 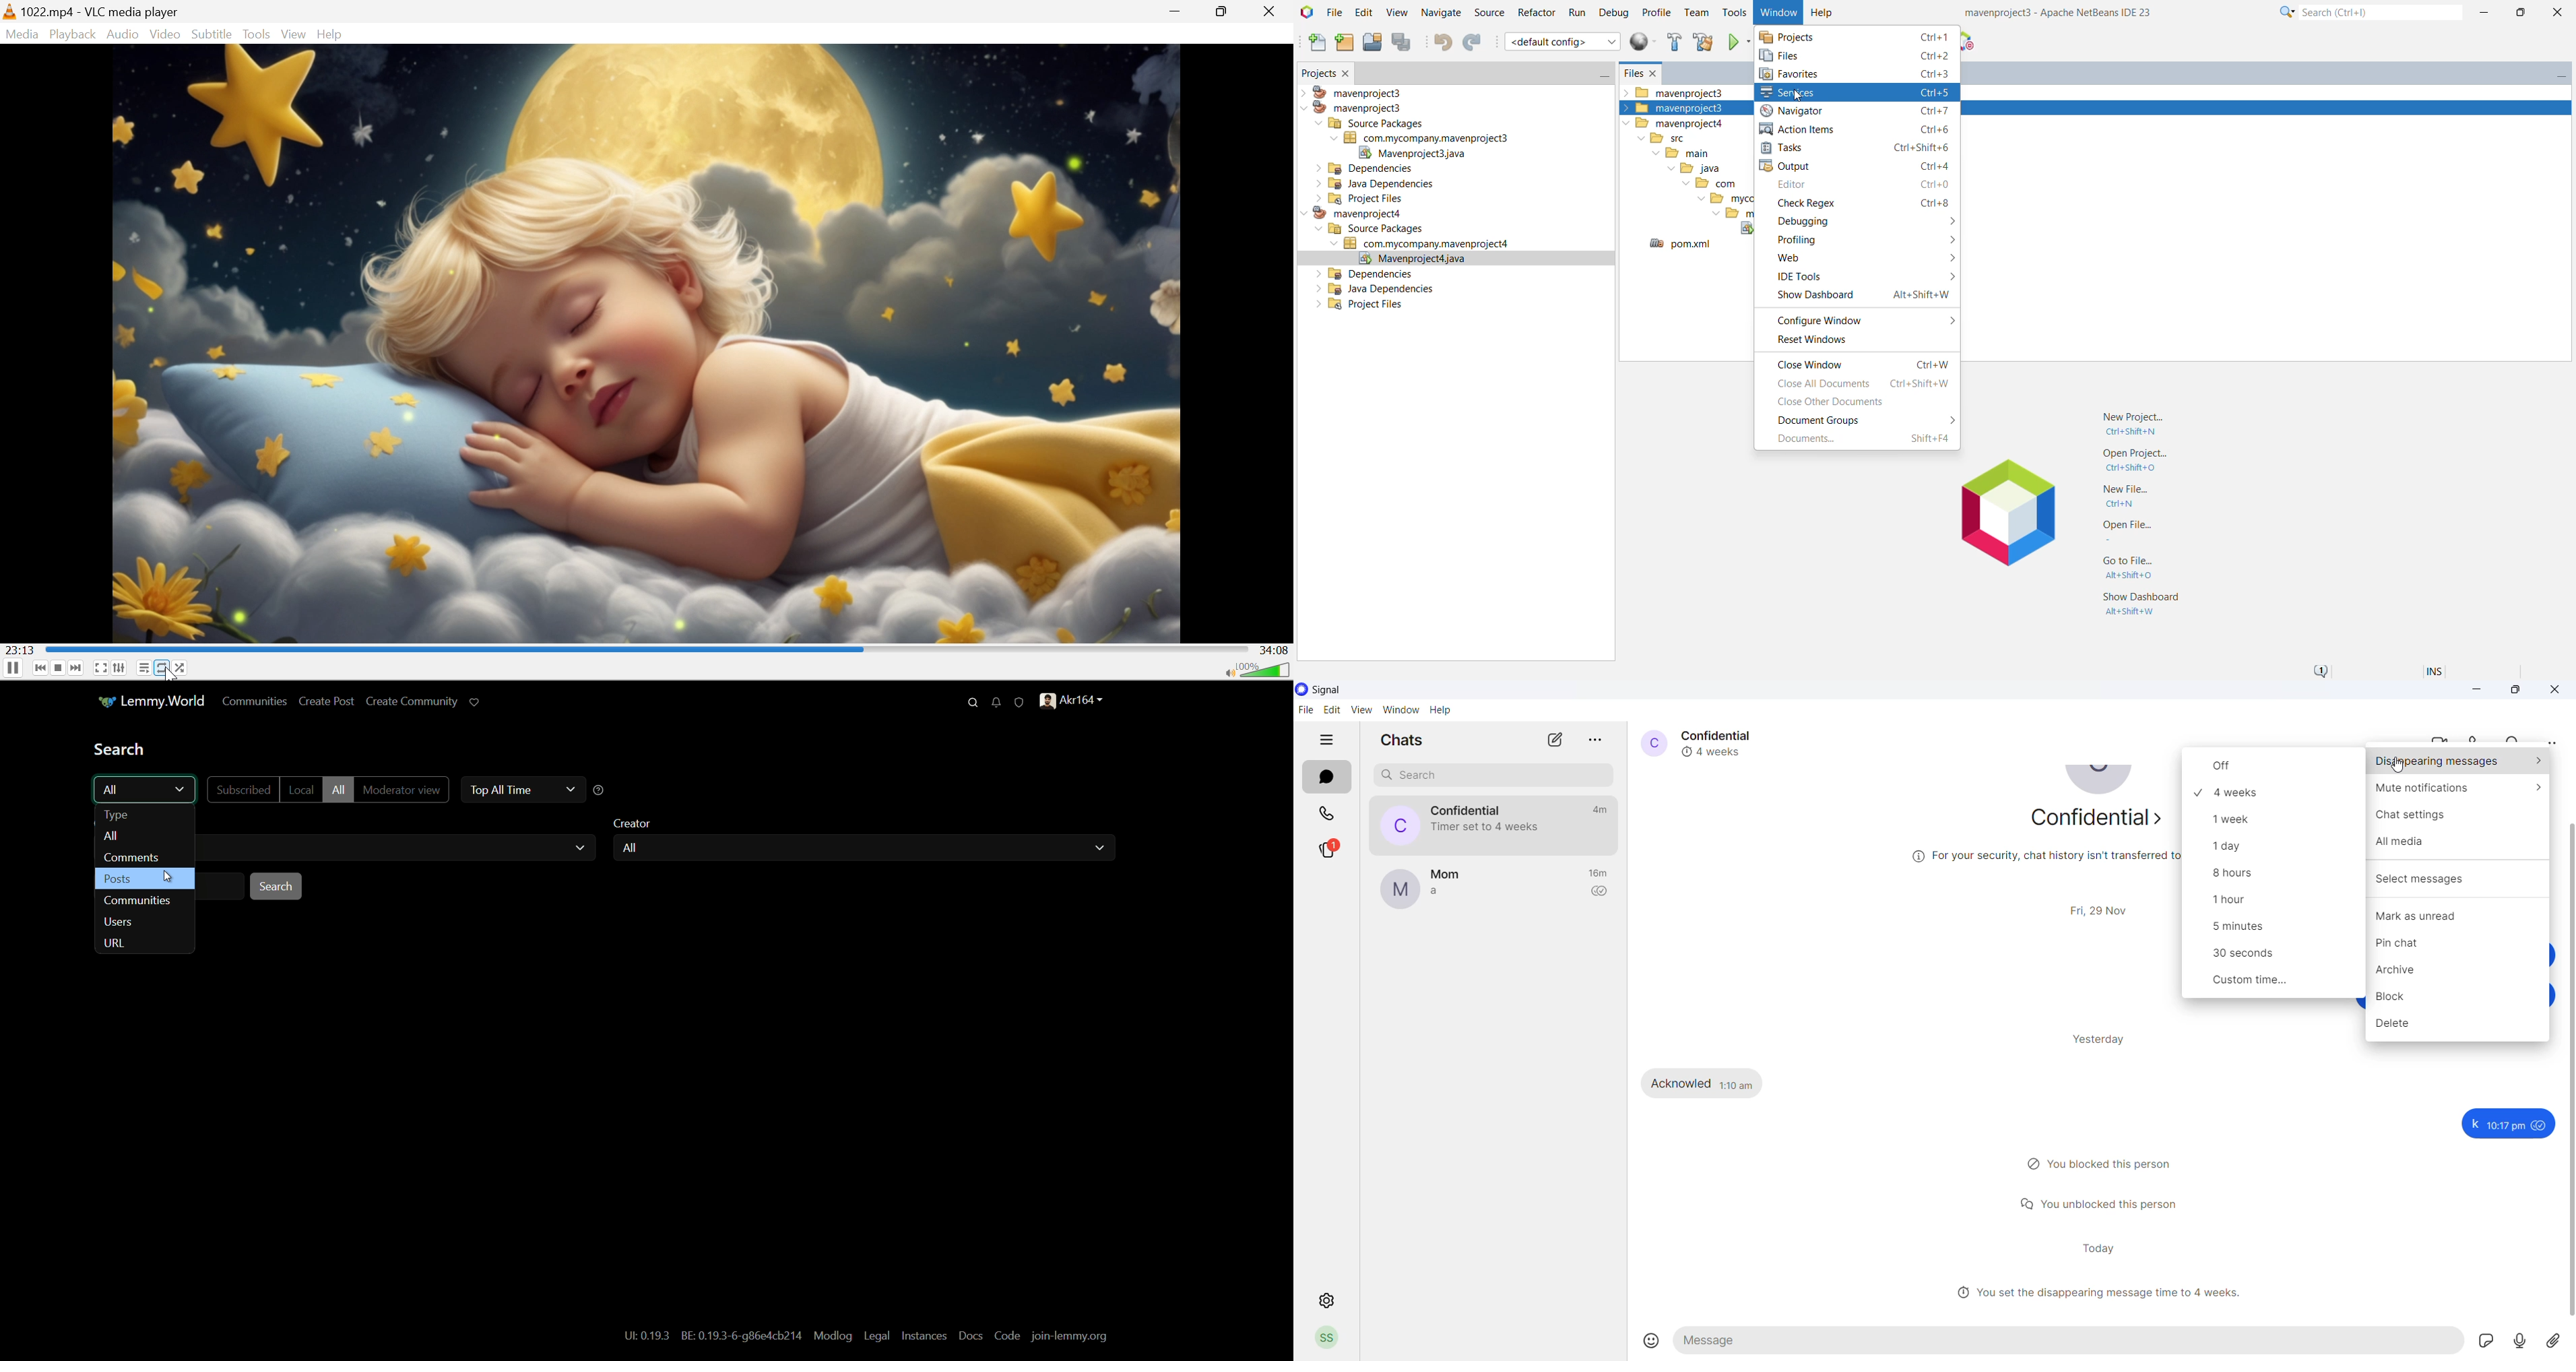 What do you see at coordinates (112, 790) in the screenshot?
I see `all` at bounding box center [112, 790].